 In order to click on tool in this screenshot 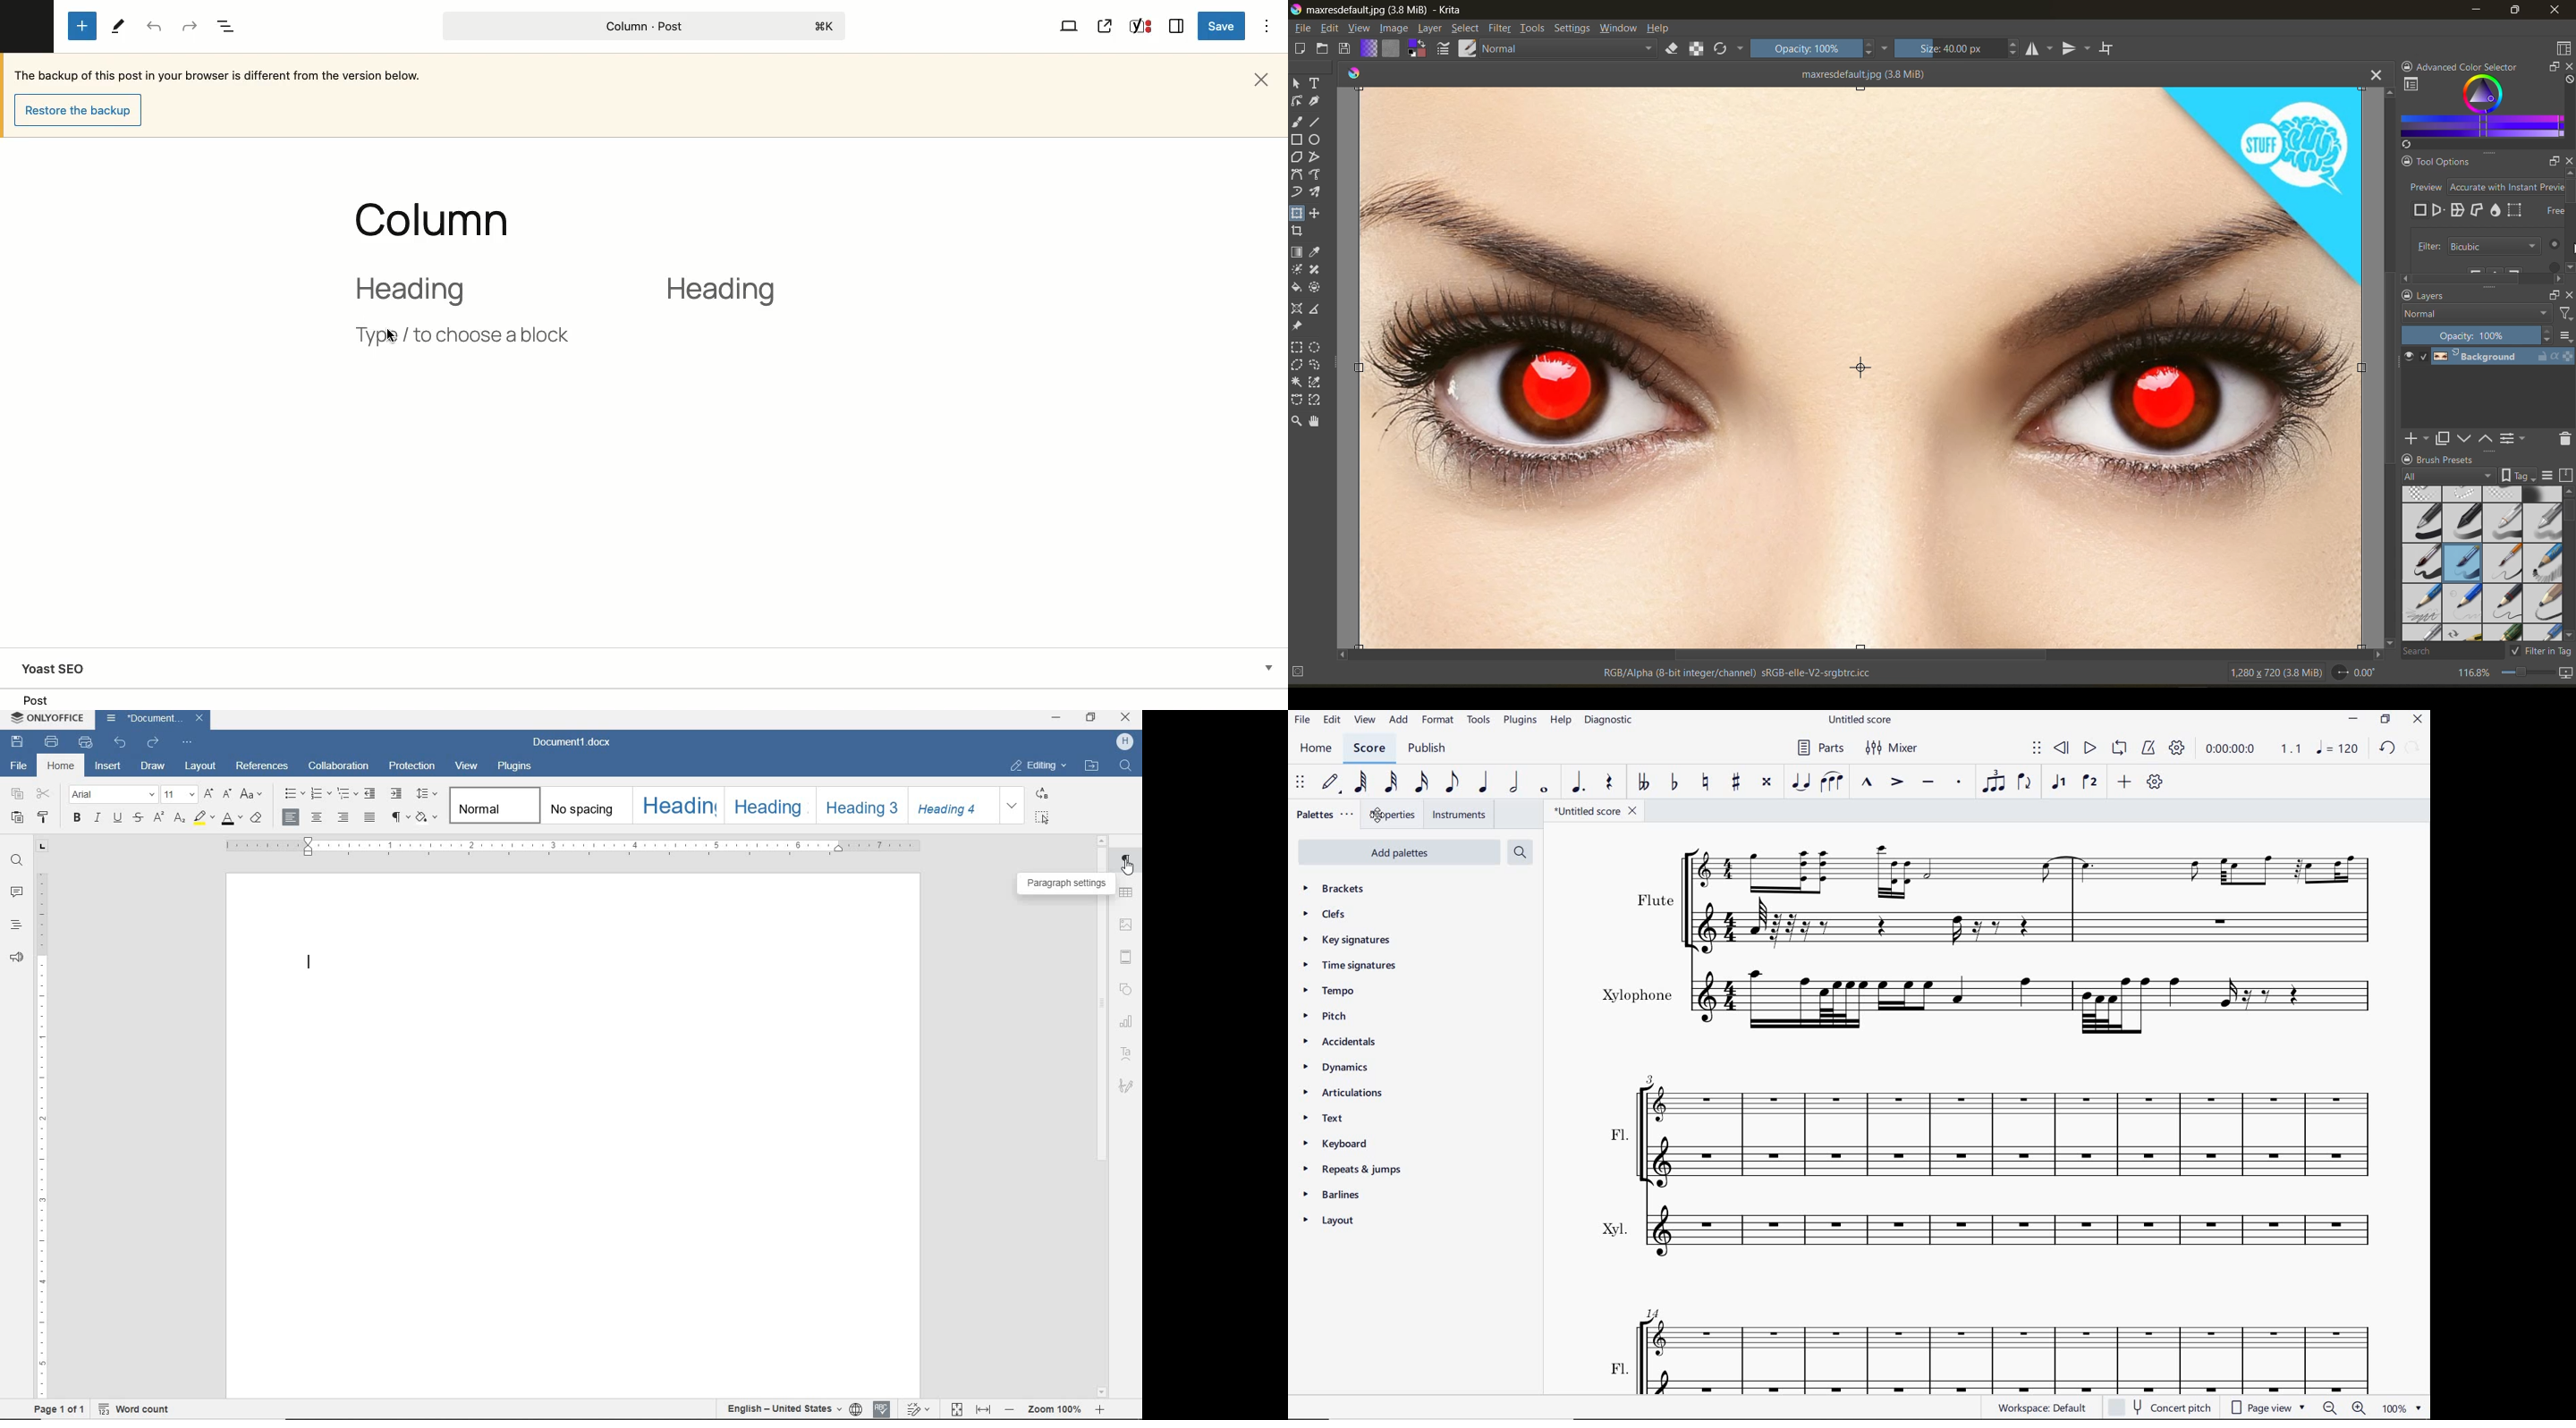, I will do `click(1316, 122)`.